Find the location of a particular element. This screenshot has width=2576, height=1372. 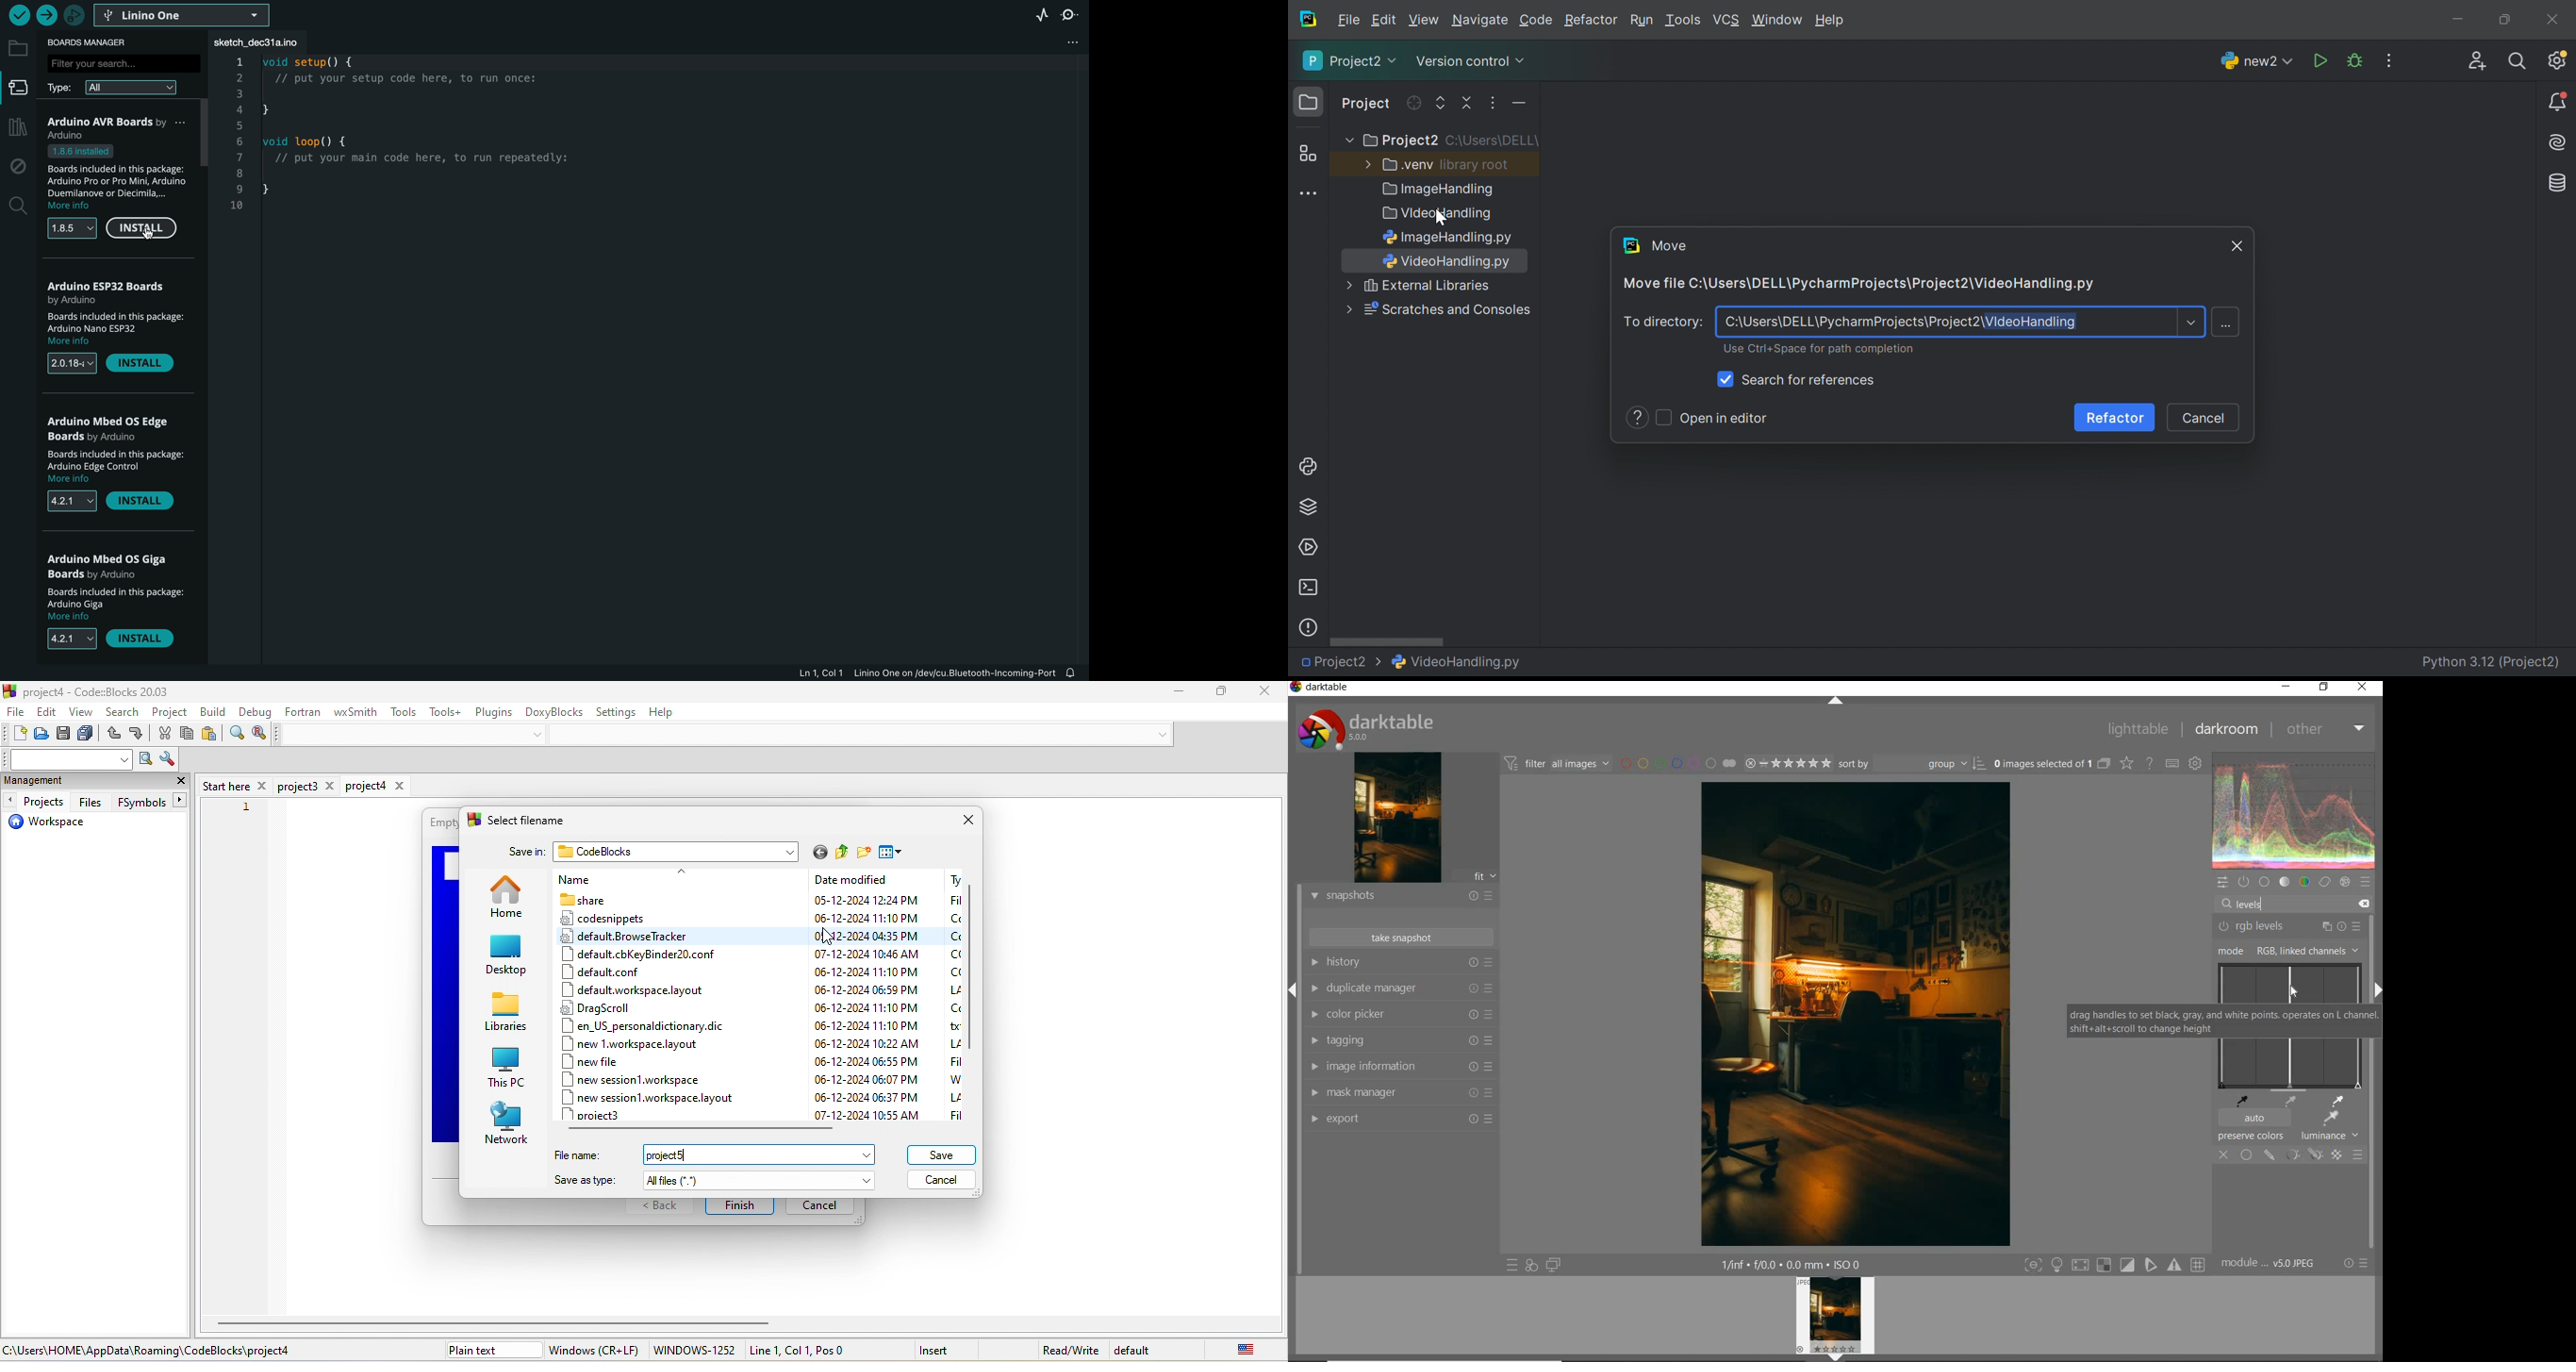

base is located at coordinates (2265, 882).